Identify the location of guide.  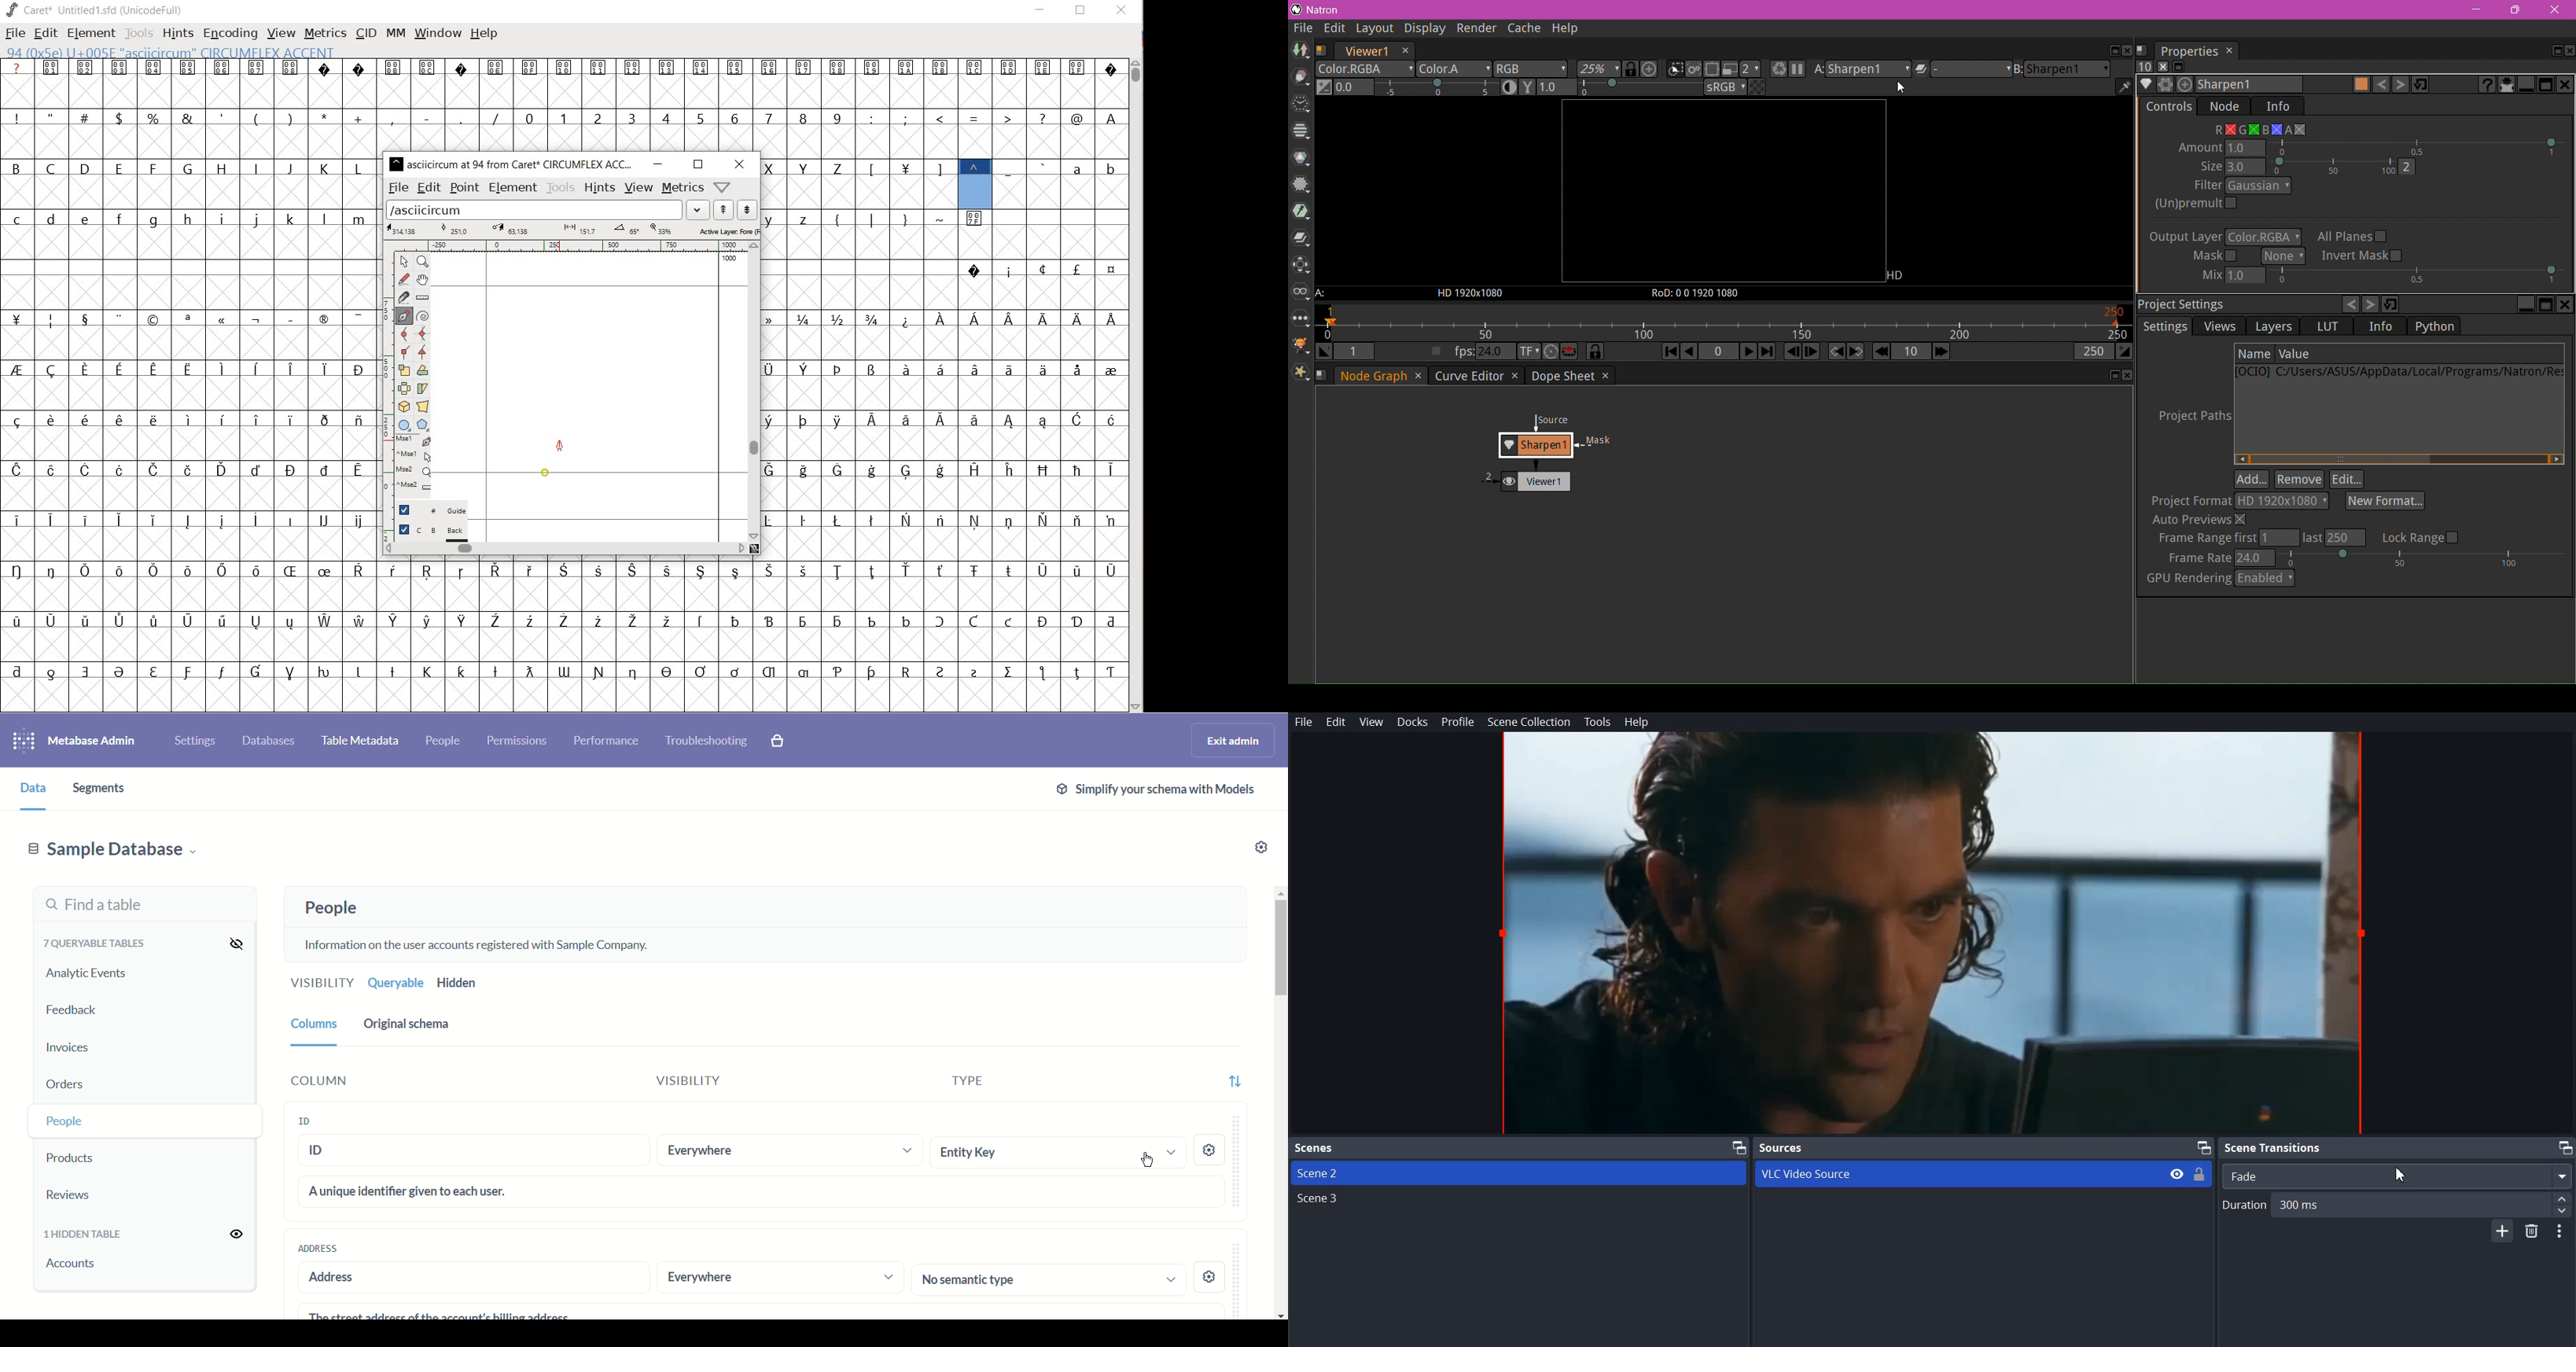
(433, 510).